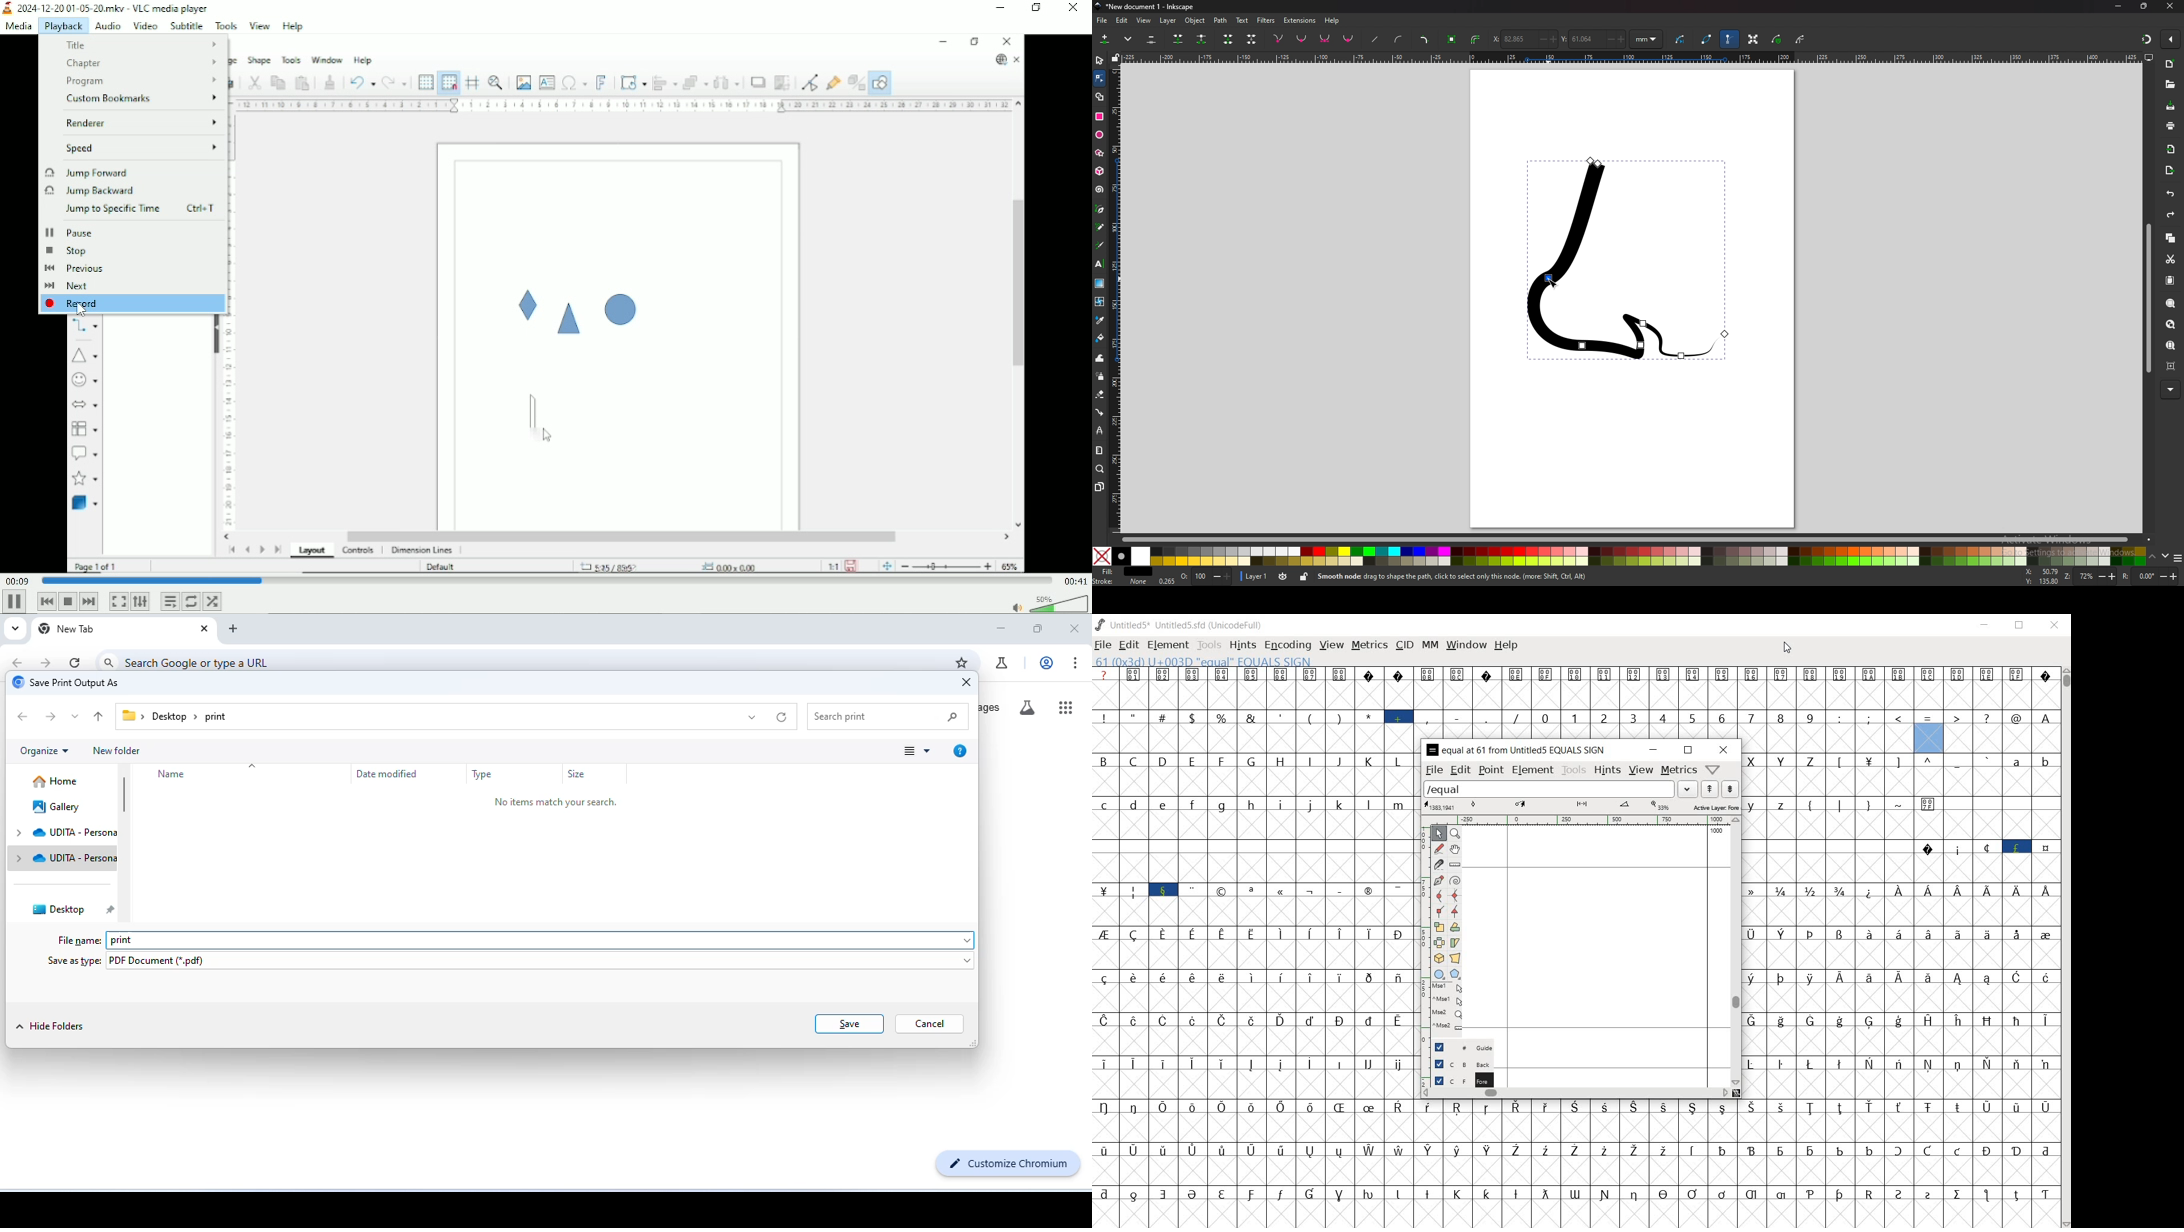 The width and height of the screenshot is (2184, 1232). What do you see at coordinates (1066, 706) in the screenshot?
I see `google apps` at bounding box center [1066, 706].